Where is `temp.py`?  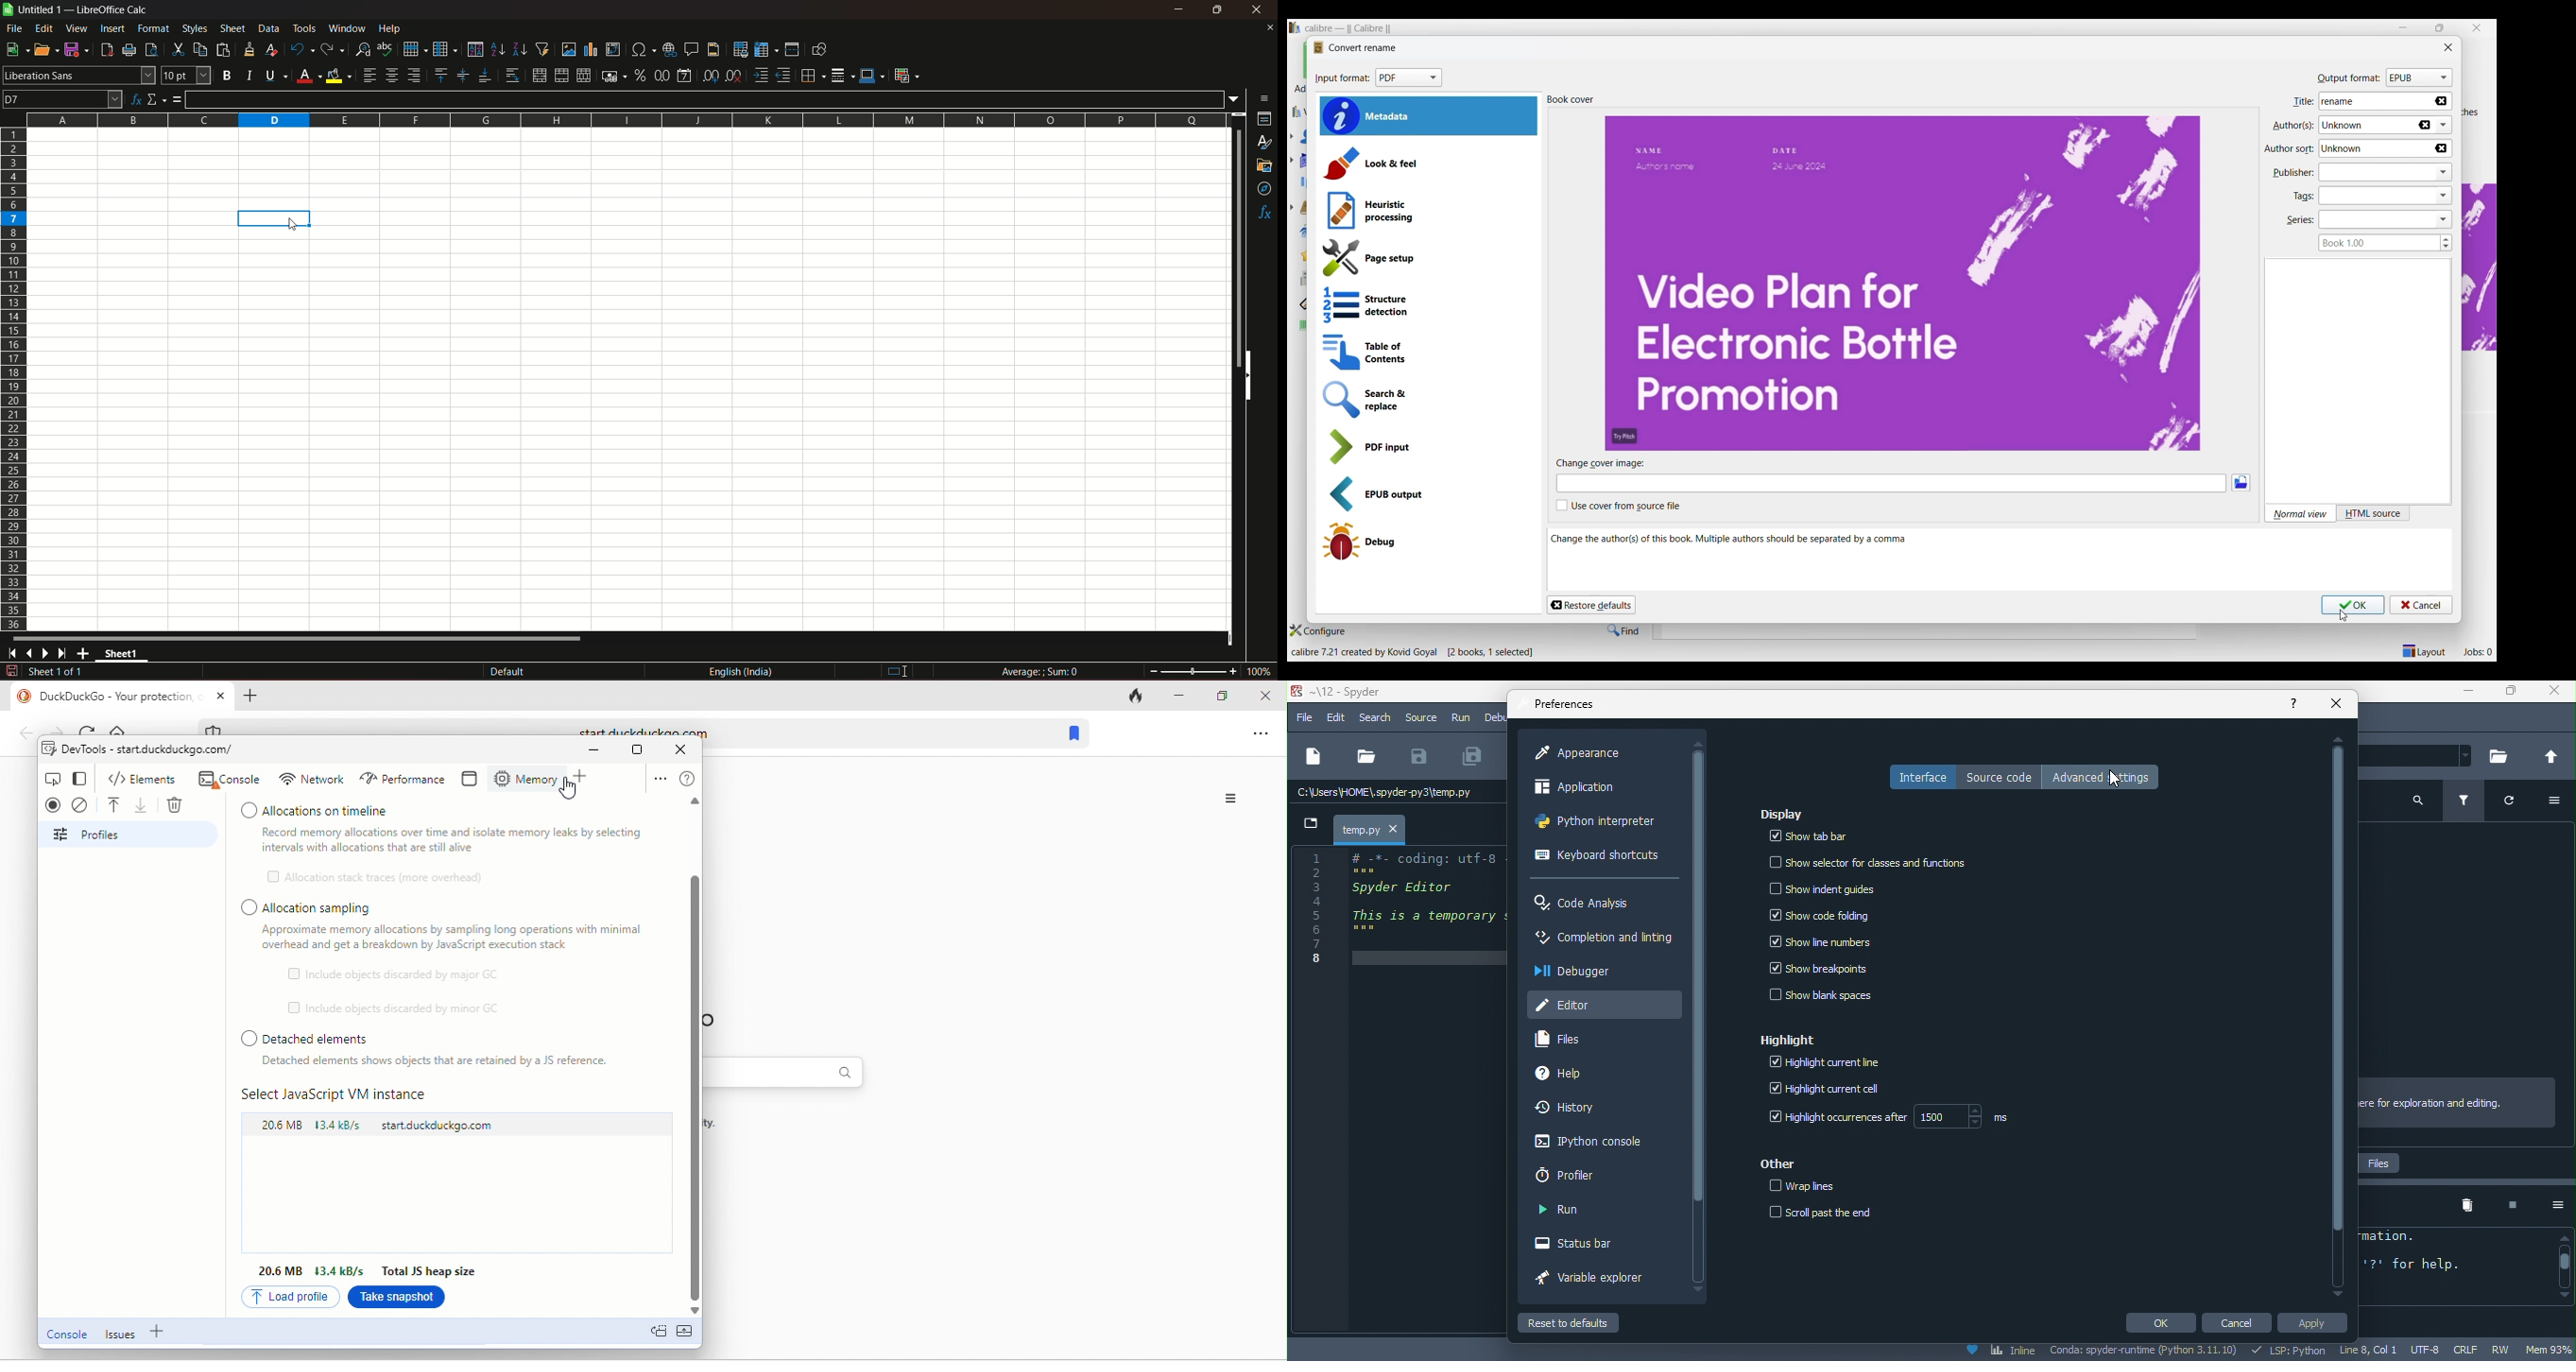
temp.py is located at coordinates (1361, 830).